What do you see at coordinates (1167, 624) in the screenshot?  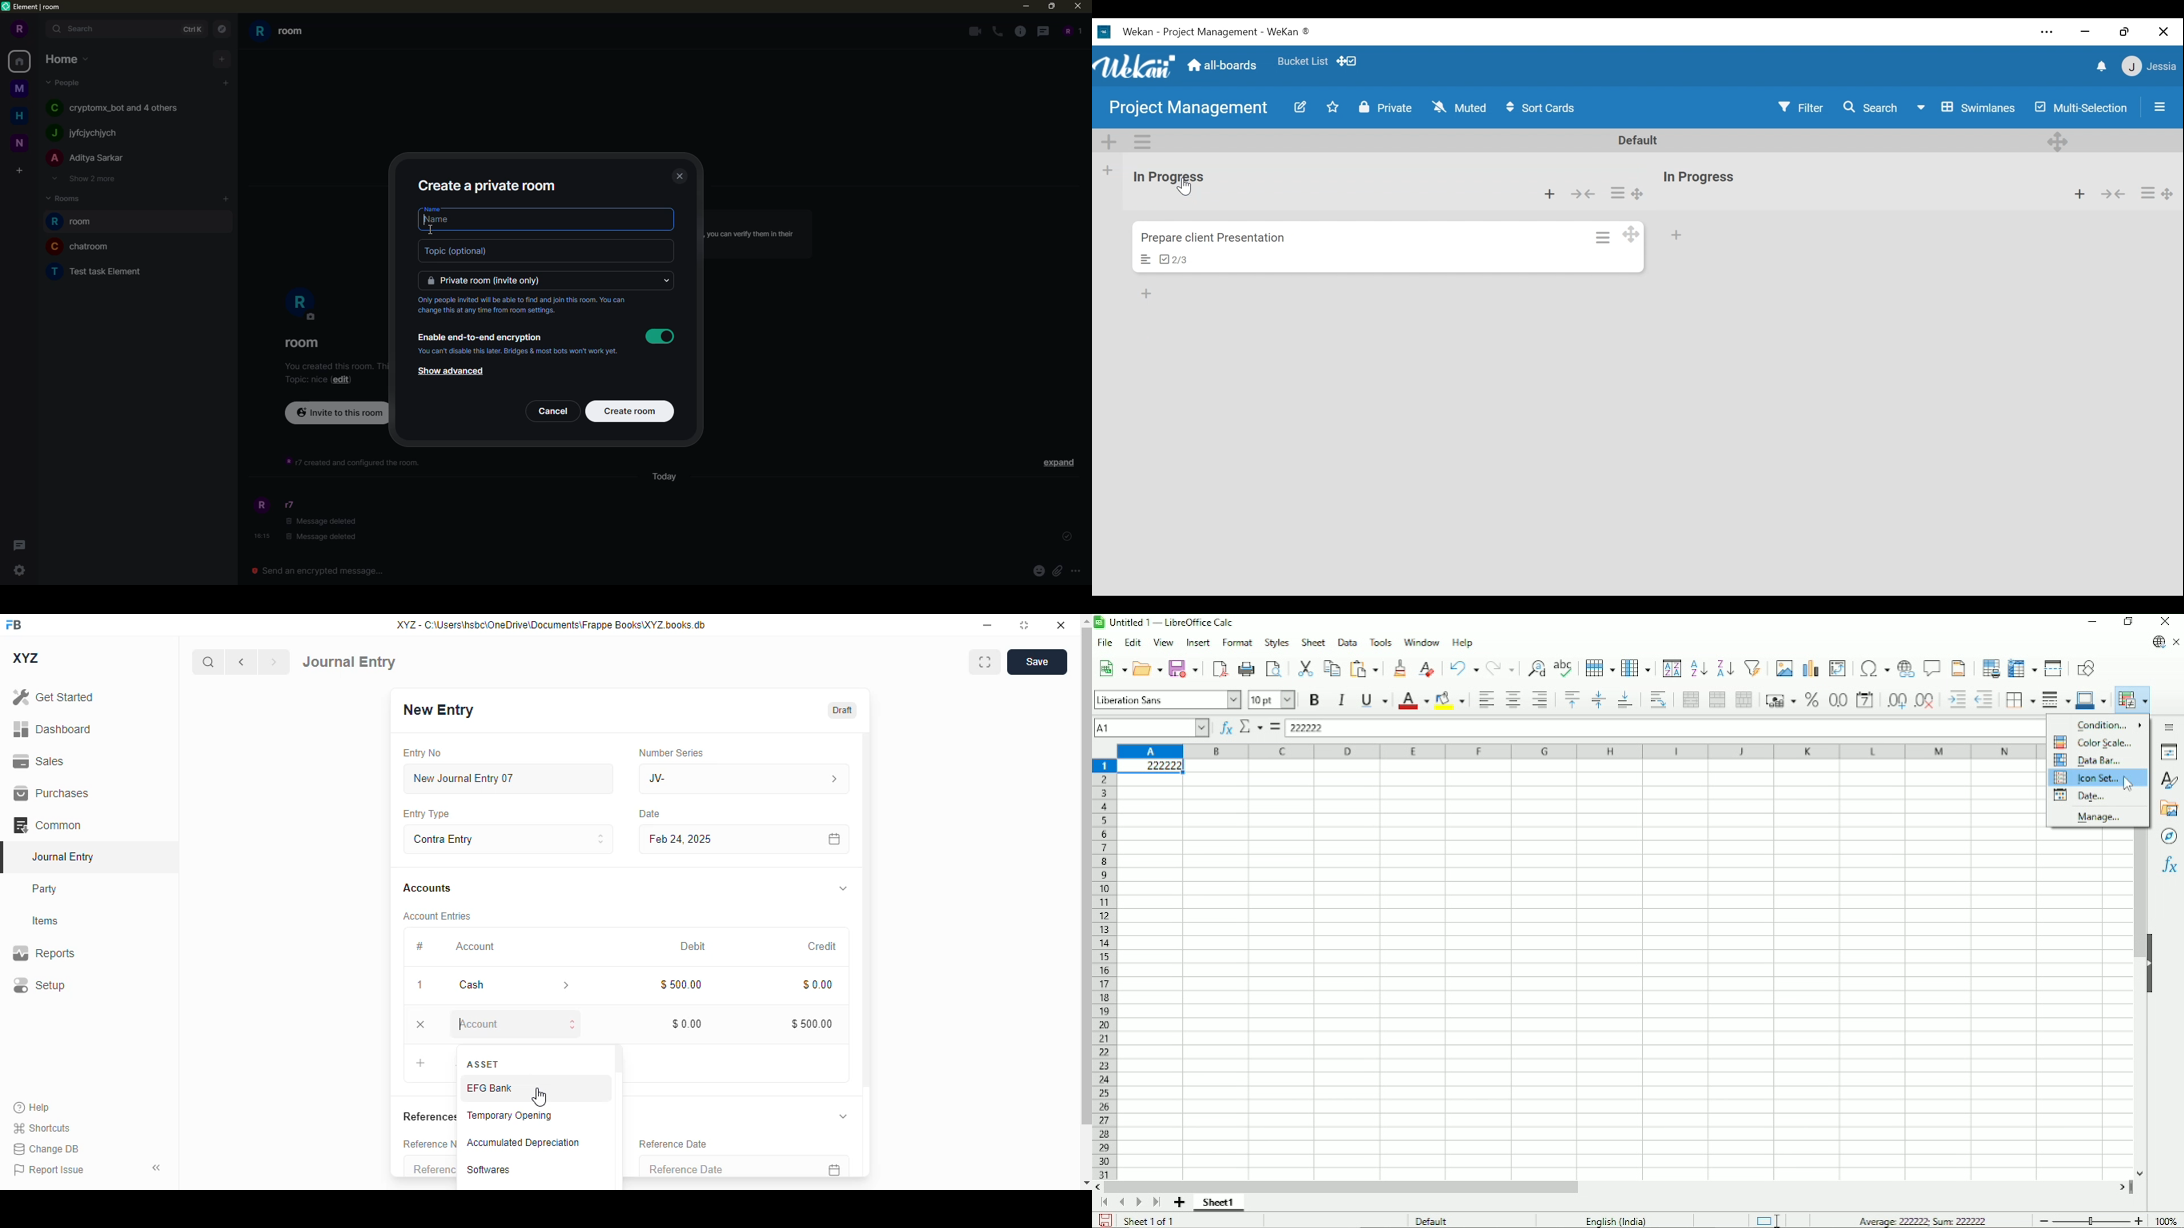 I see `Title` at bounding box center [1167, 624].